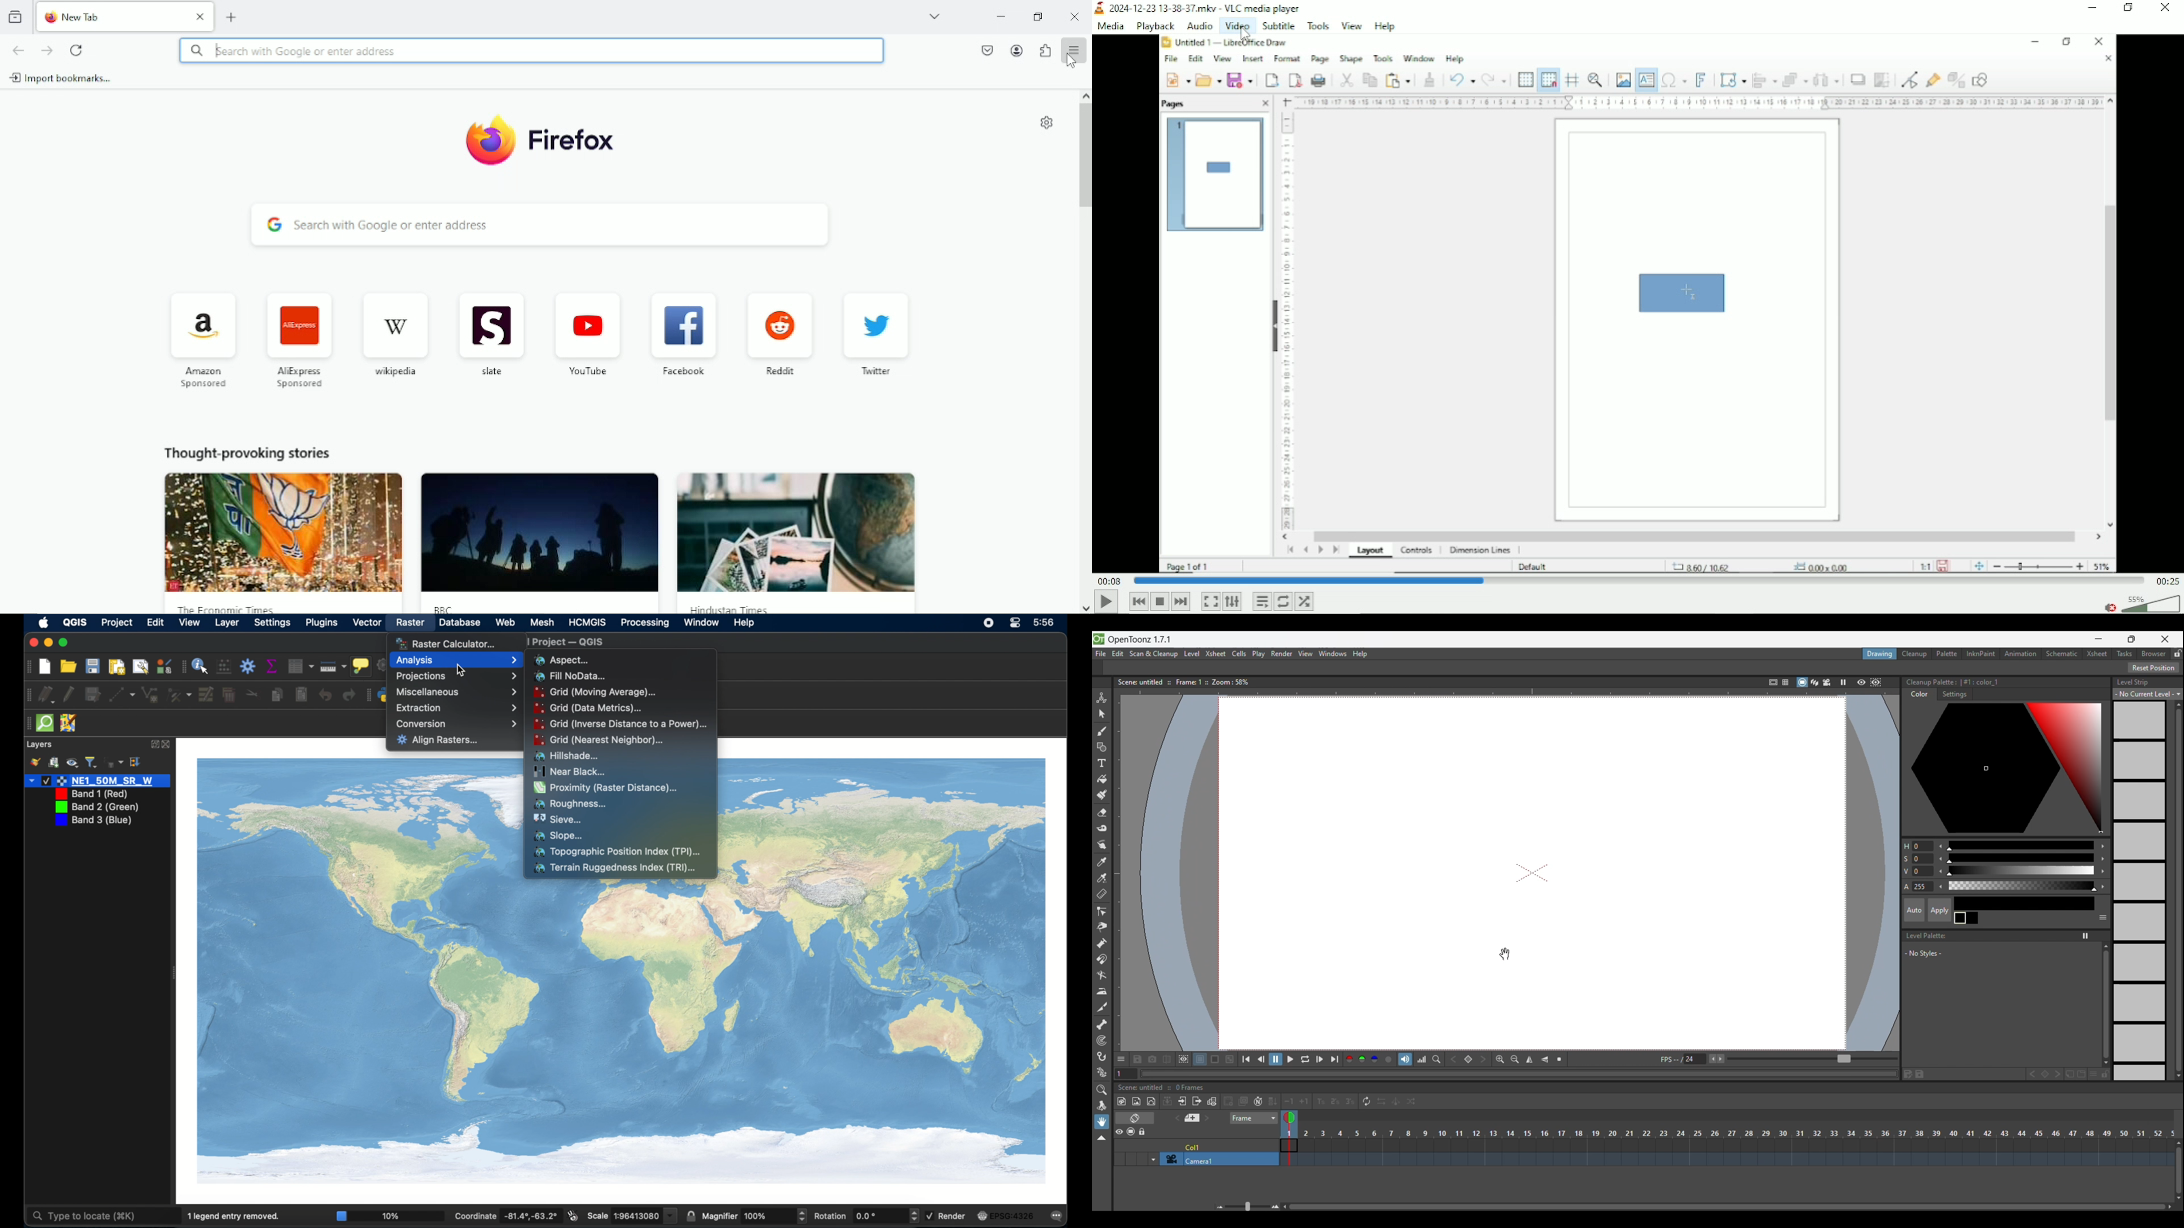 The image size is (2184, 1232). Describe the element at coordinates (1074, 50) in the screenshot. I see `open application menu` at that location.